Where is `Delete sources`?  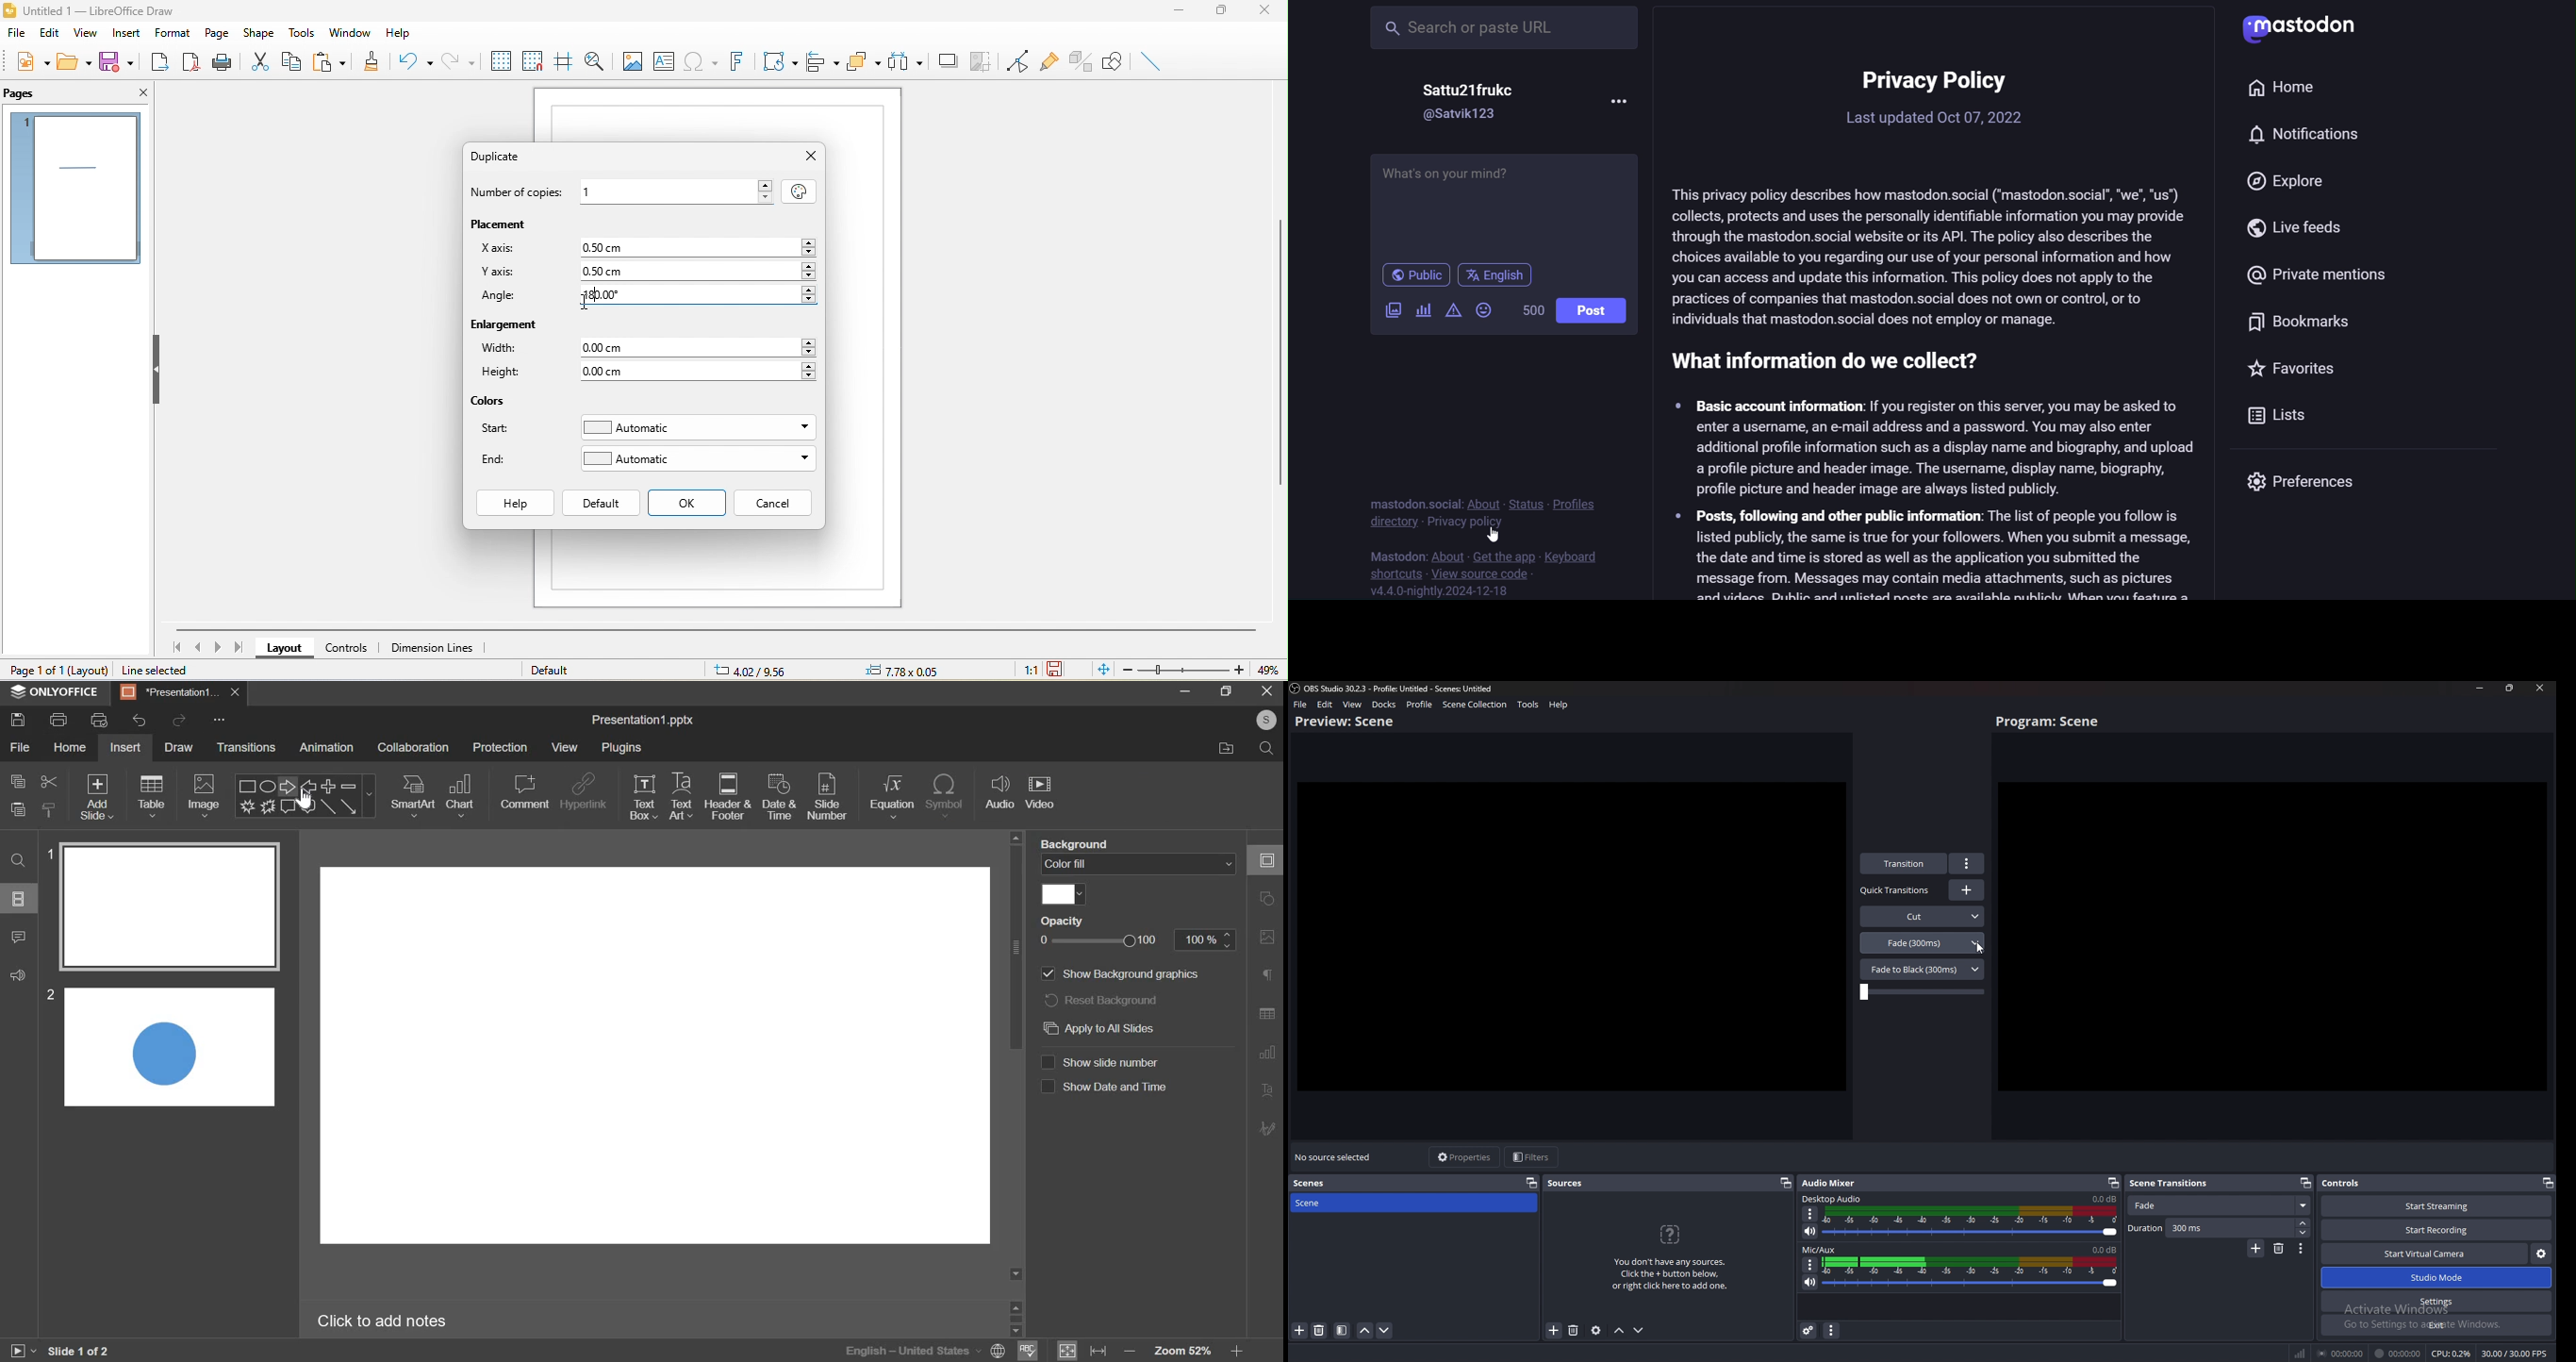 Delete sources is located at coordinates (1573, 1330).